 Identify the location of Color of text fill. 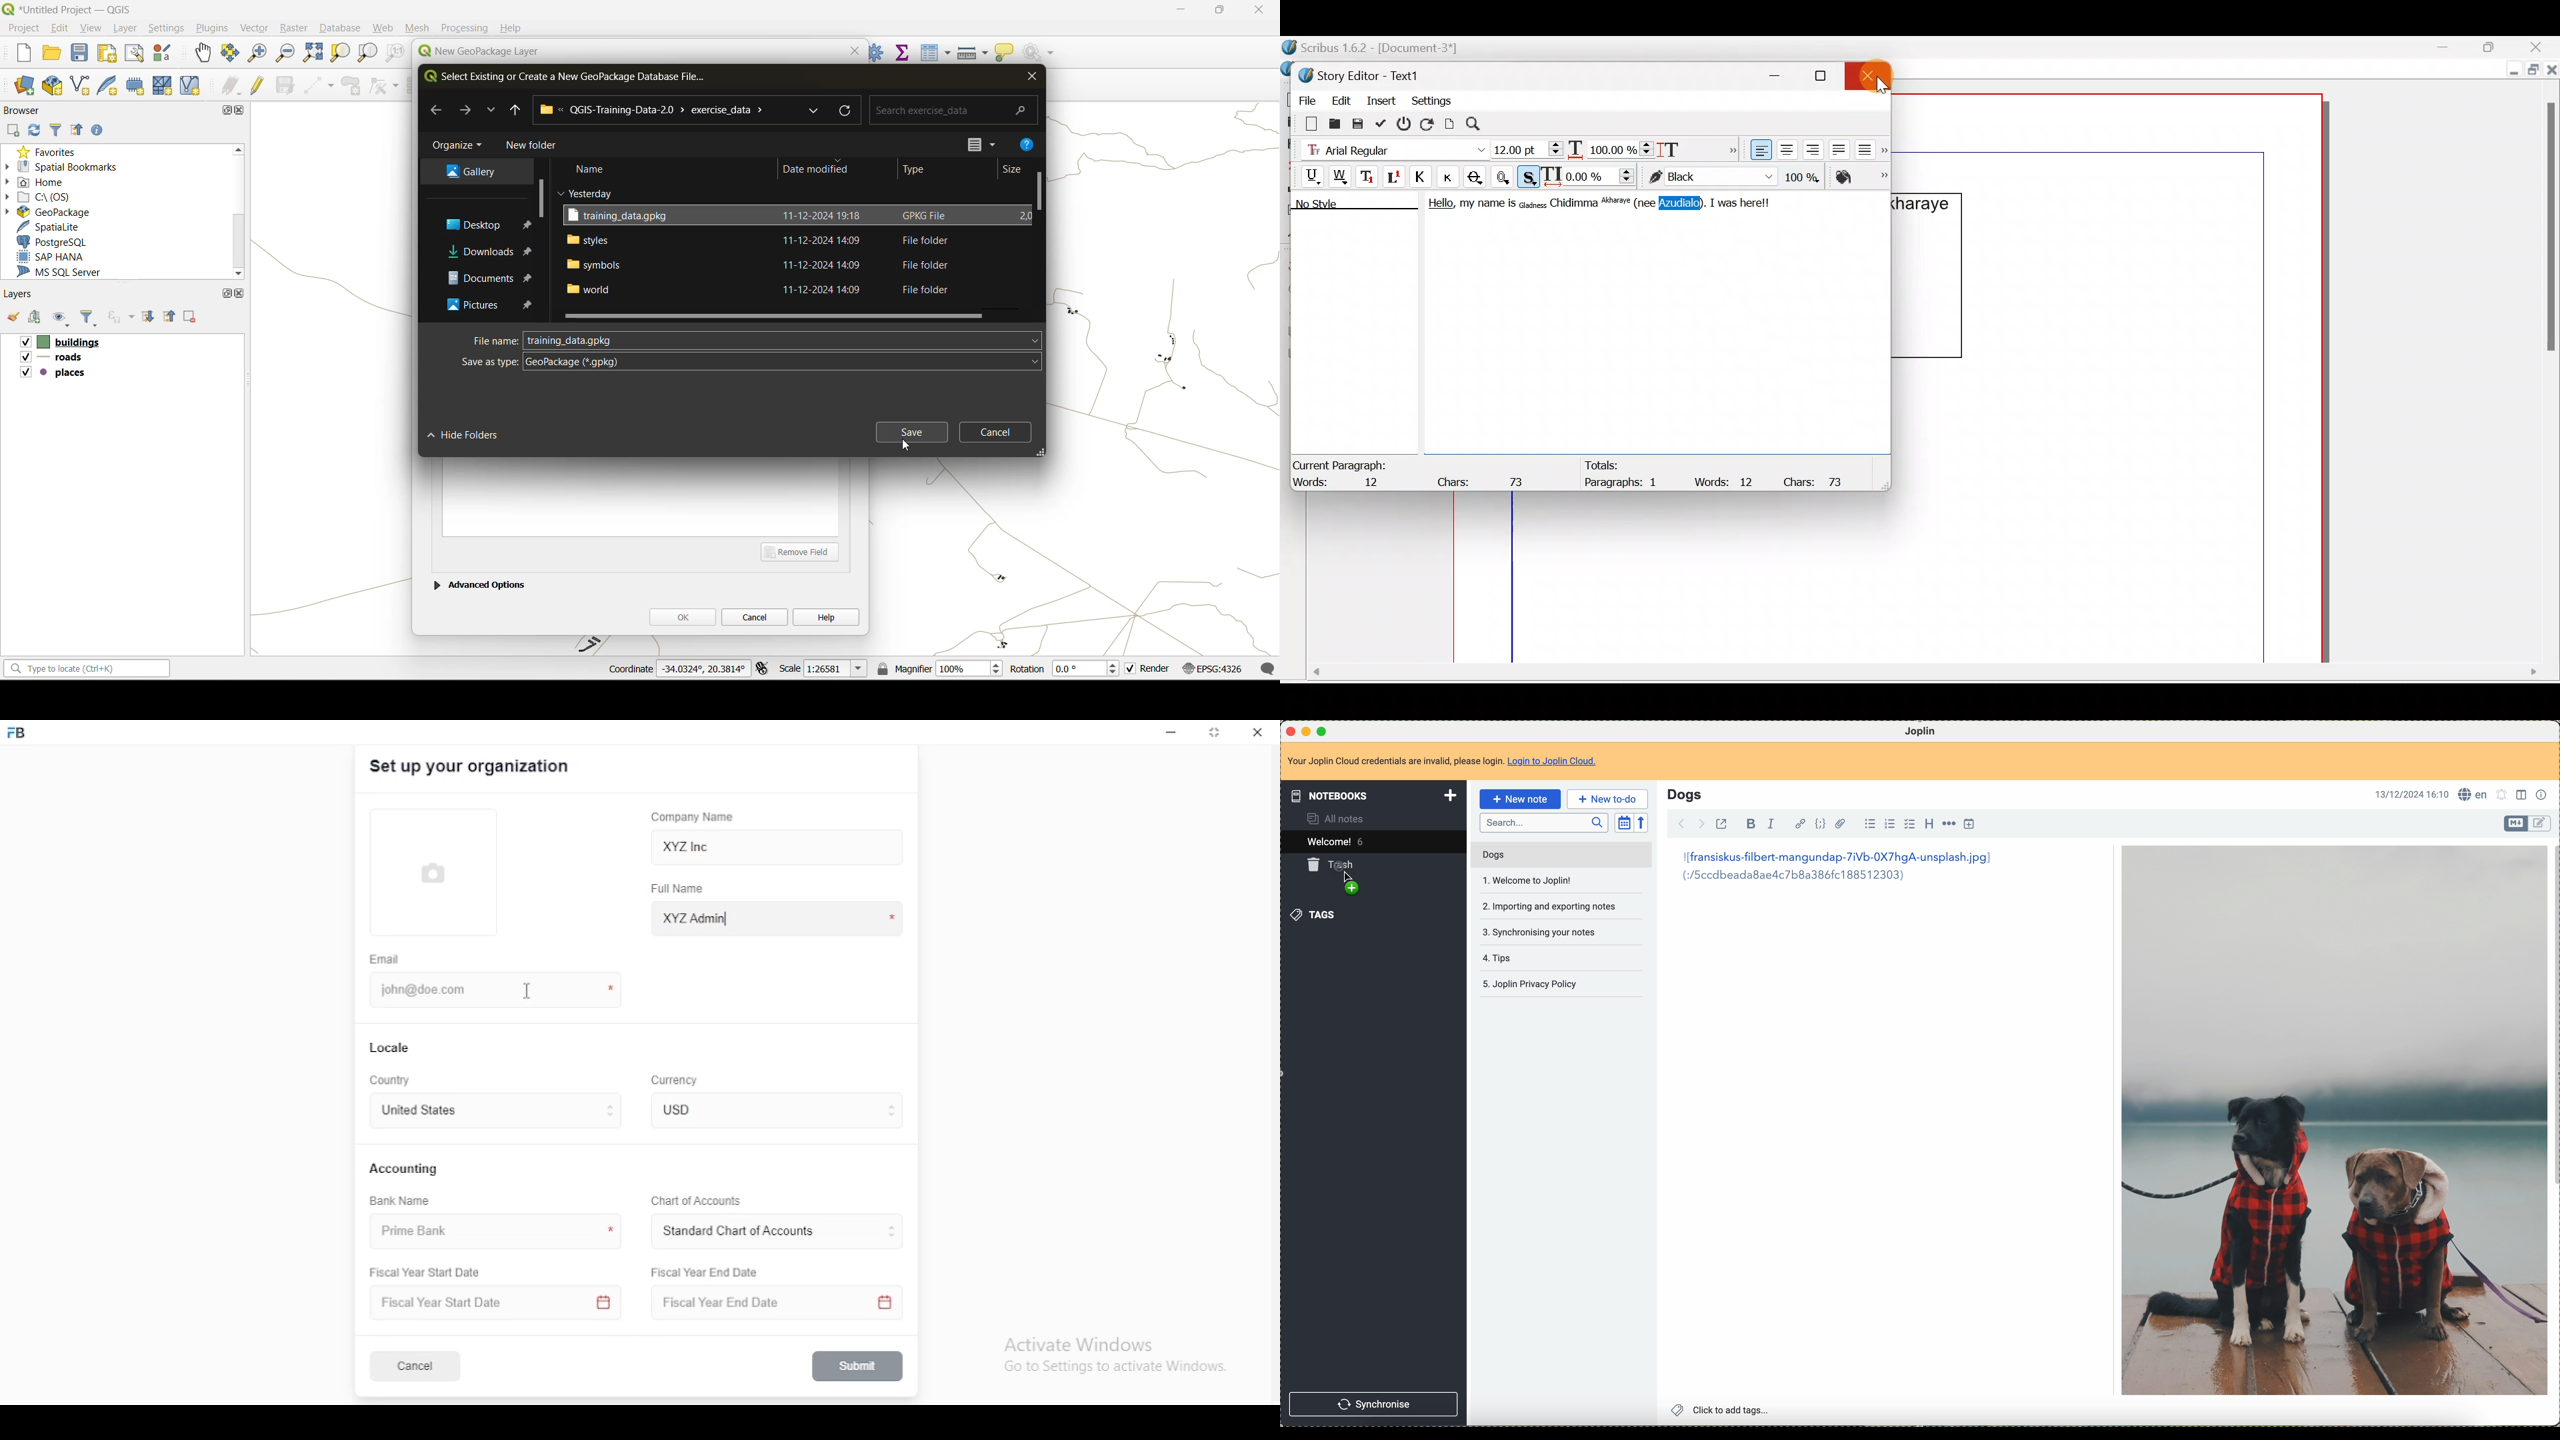
(1860, 177).